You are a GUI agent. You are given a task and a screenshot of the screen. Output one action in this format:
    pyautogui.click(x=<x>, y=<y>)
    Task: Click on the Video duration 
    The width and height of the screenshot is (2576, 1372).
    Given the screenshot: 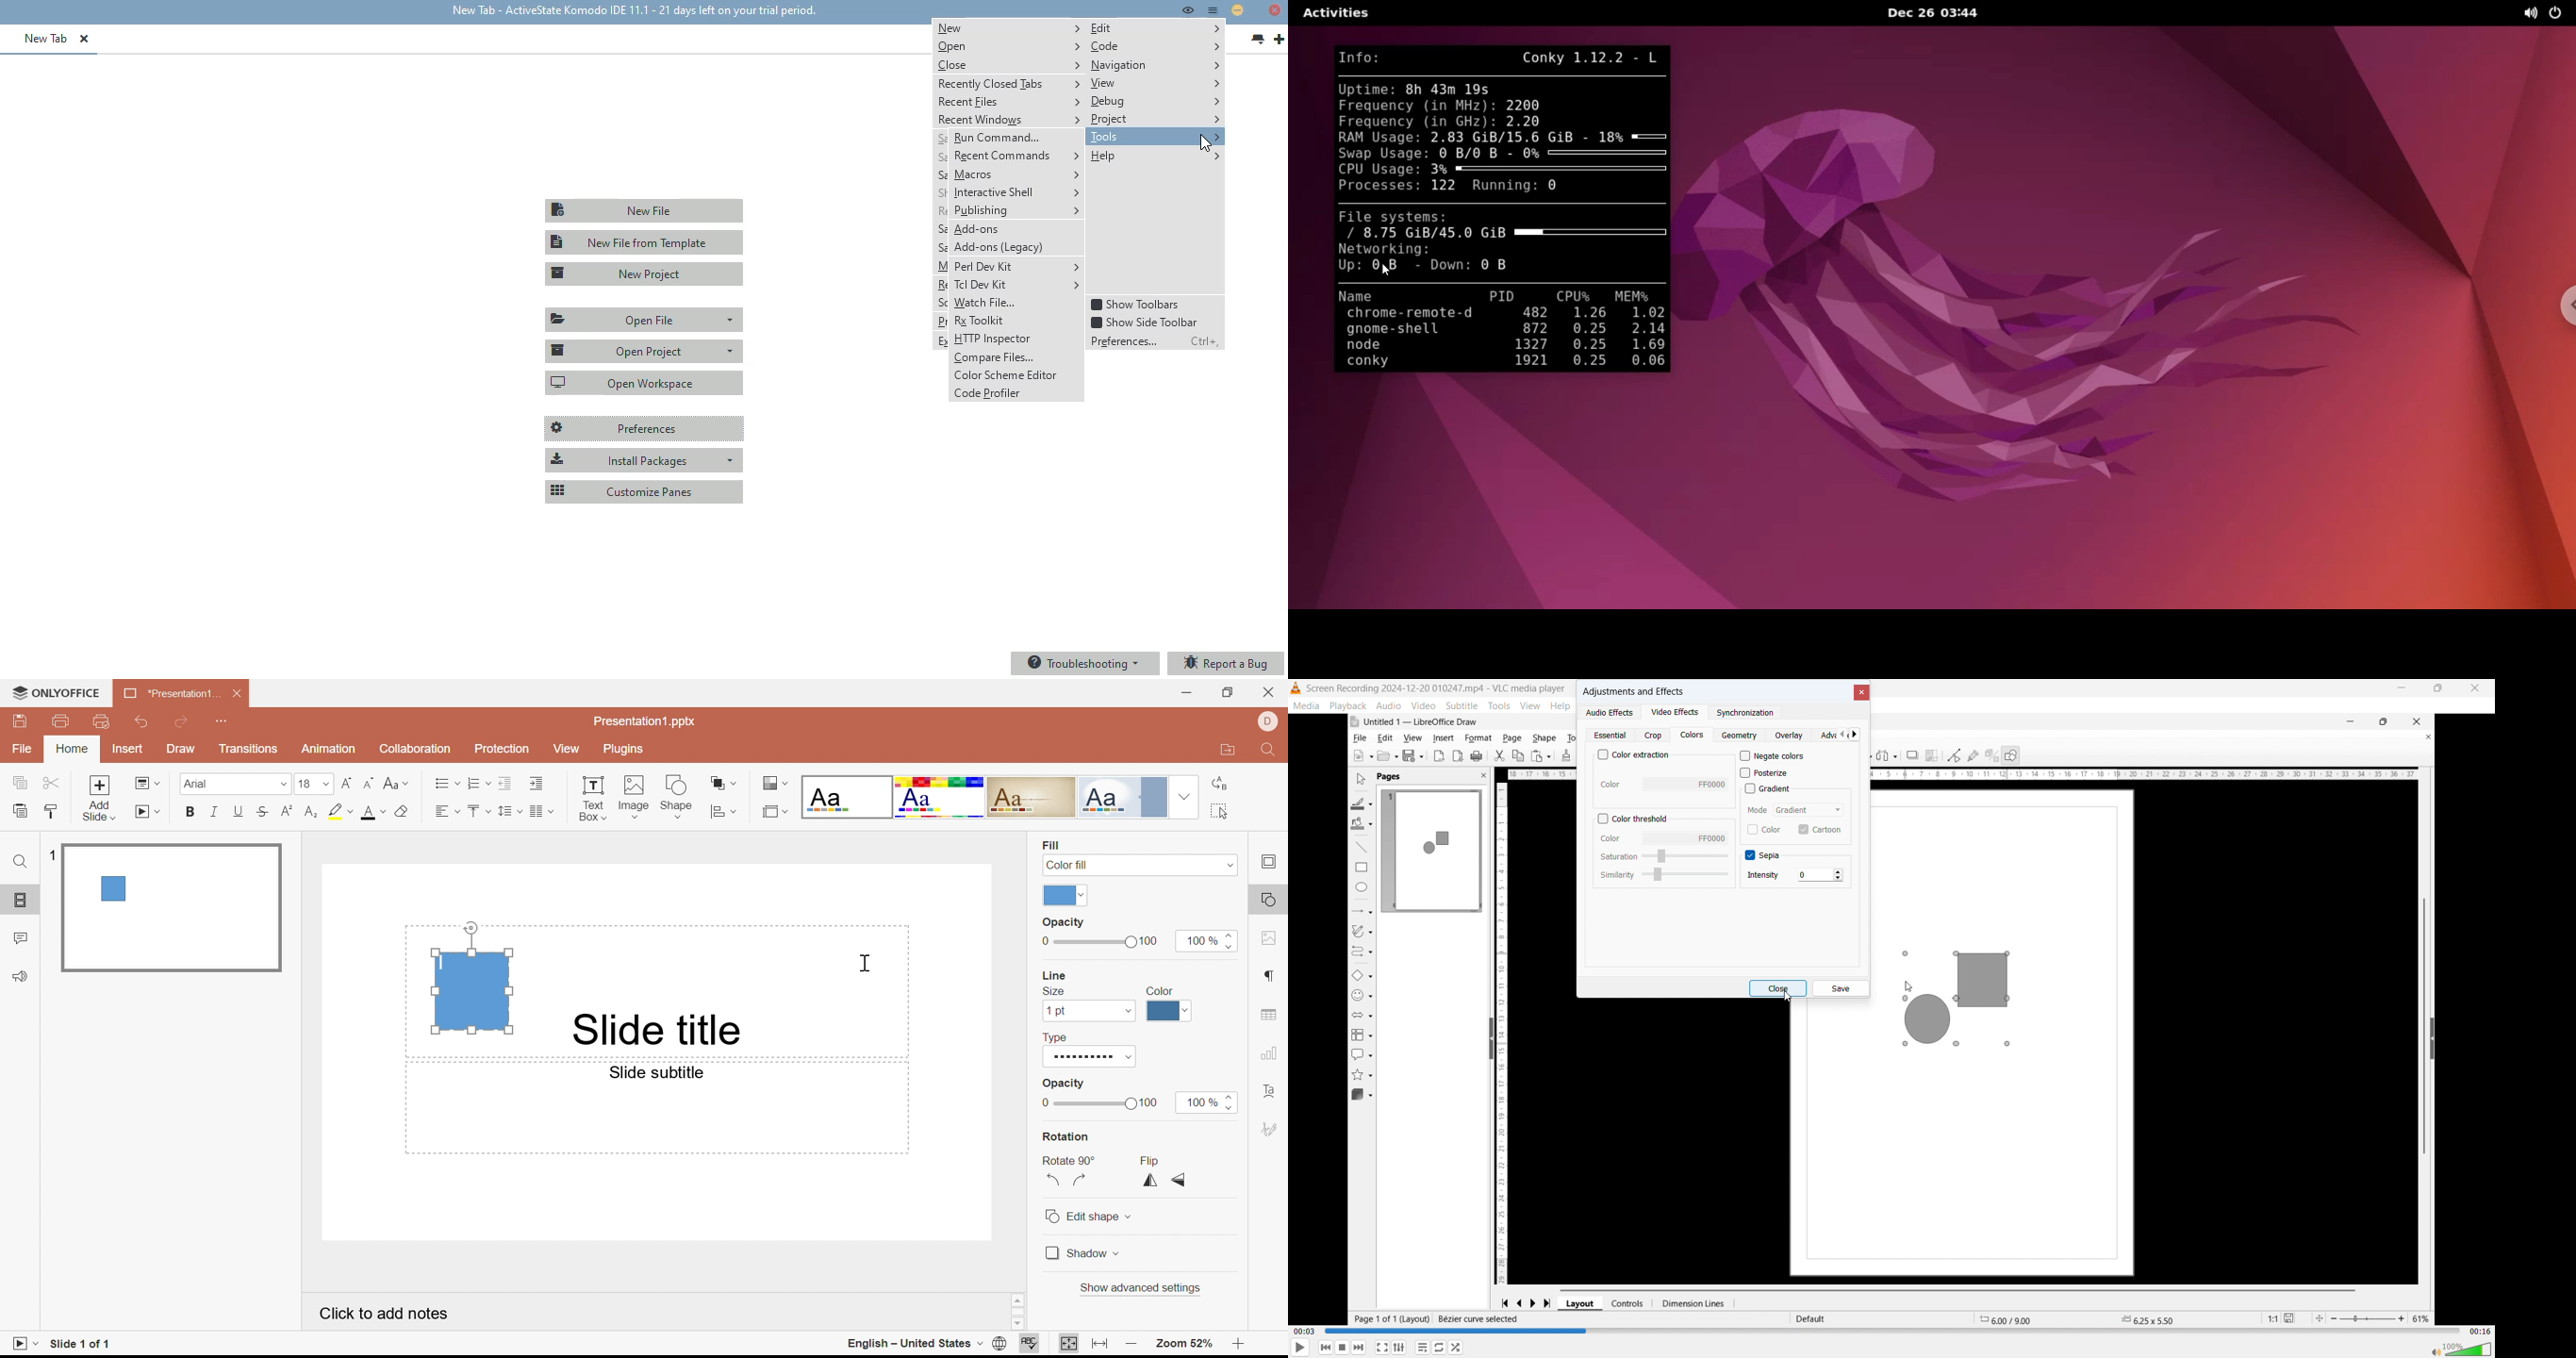 What is the action you would take?
    pyautogui.click(x=2479, y=1331)
    